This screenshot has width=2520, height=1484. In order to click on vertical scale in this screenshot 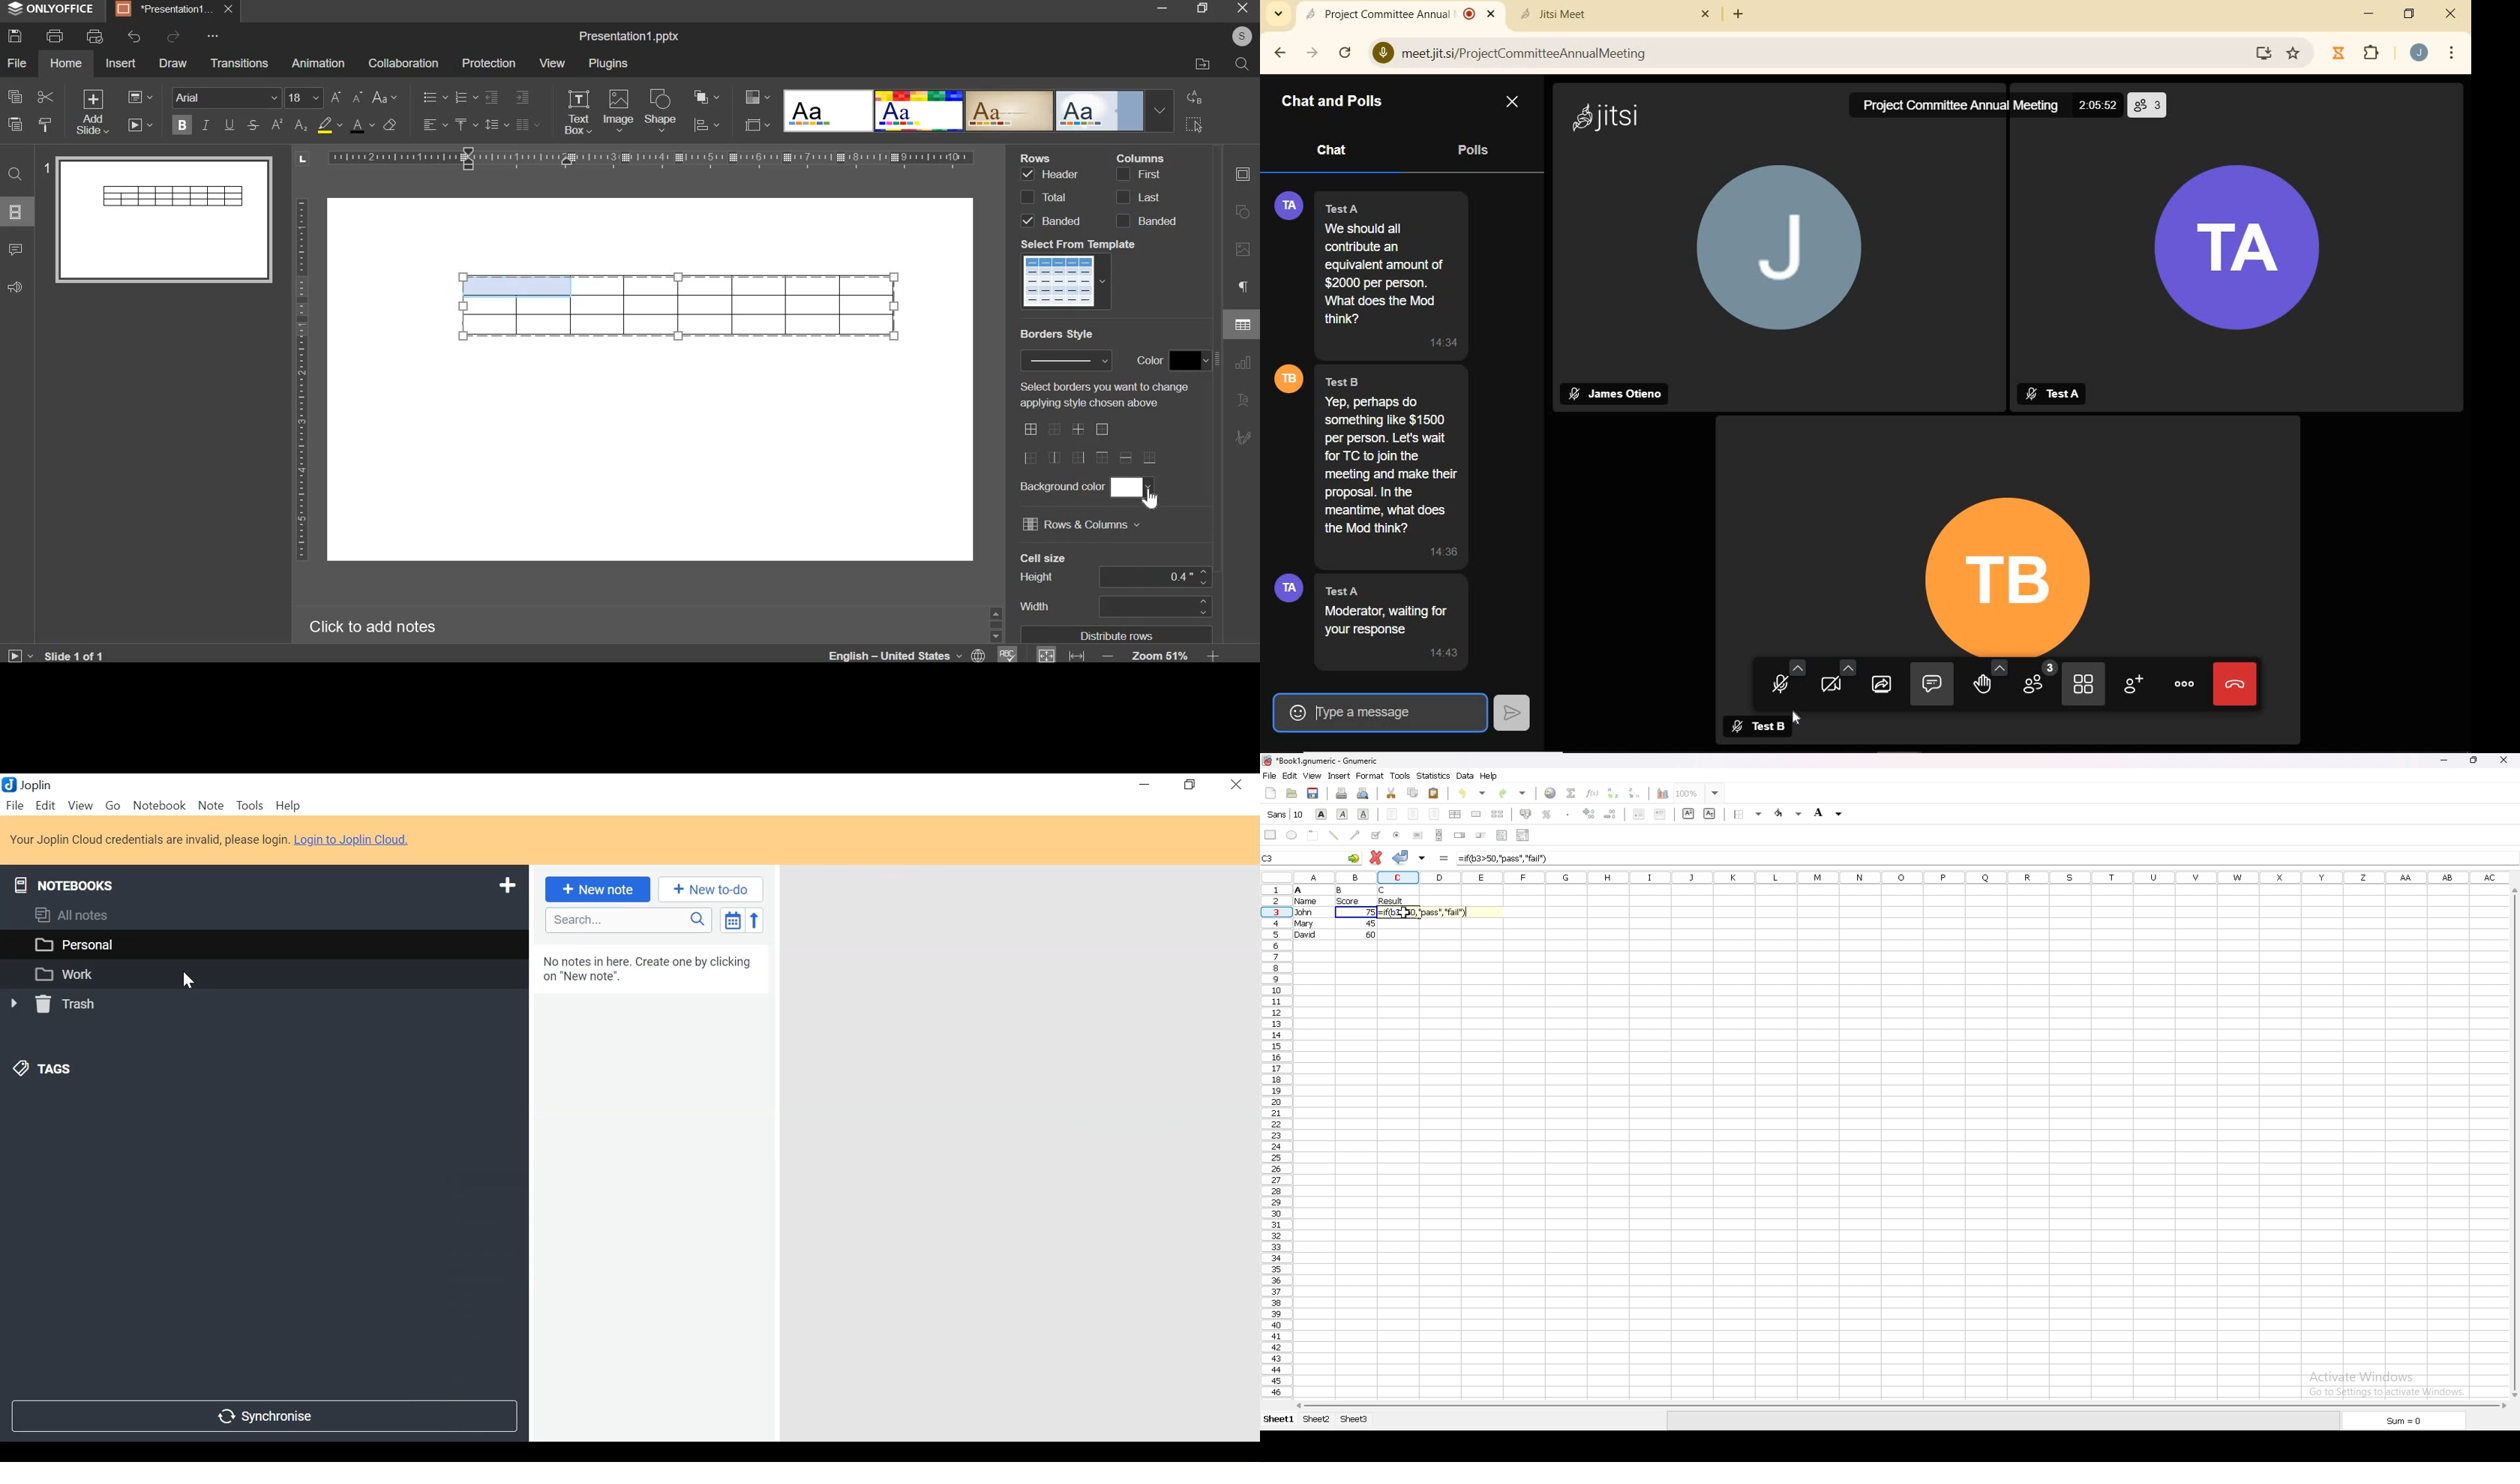, I will do `click(301, 379)`.